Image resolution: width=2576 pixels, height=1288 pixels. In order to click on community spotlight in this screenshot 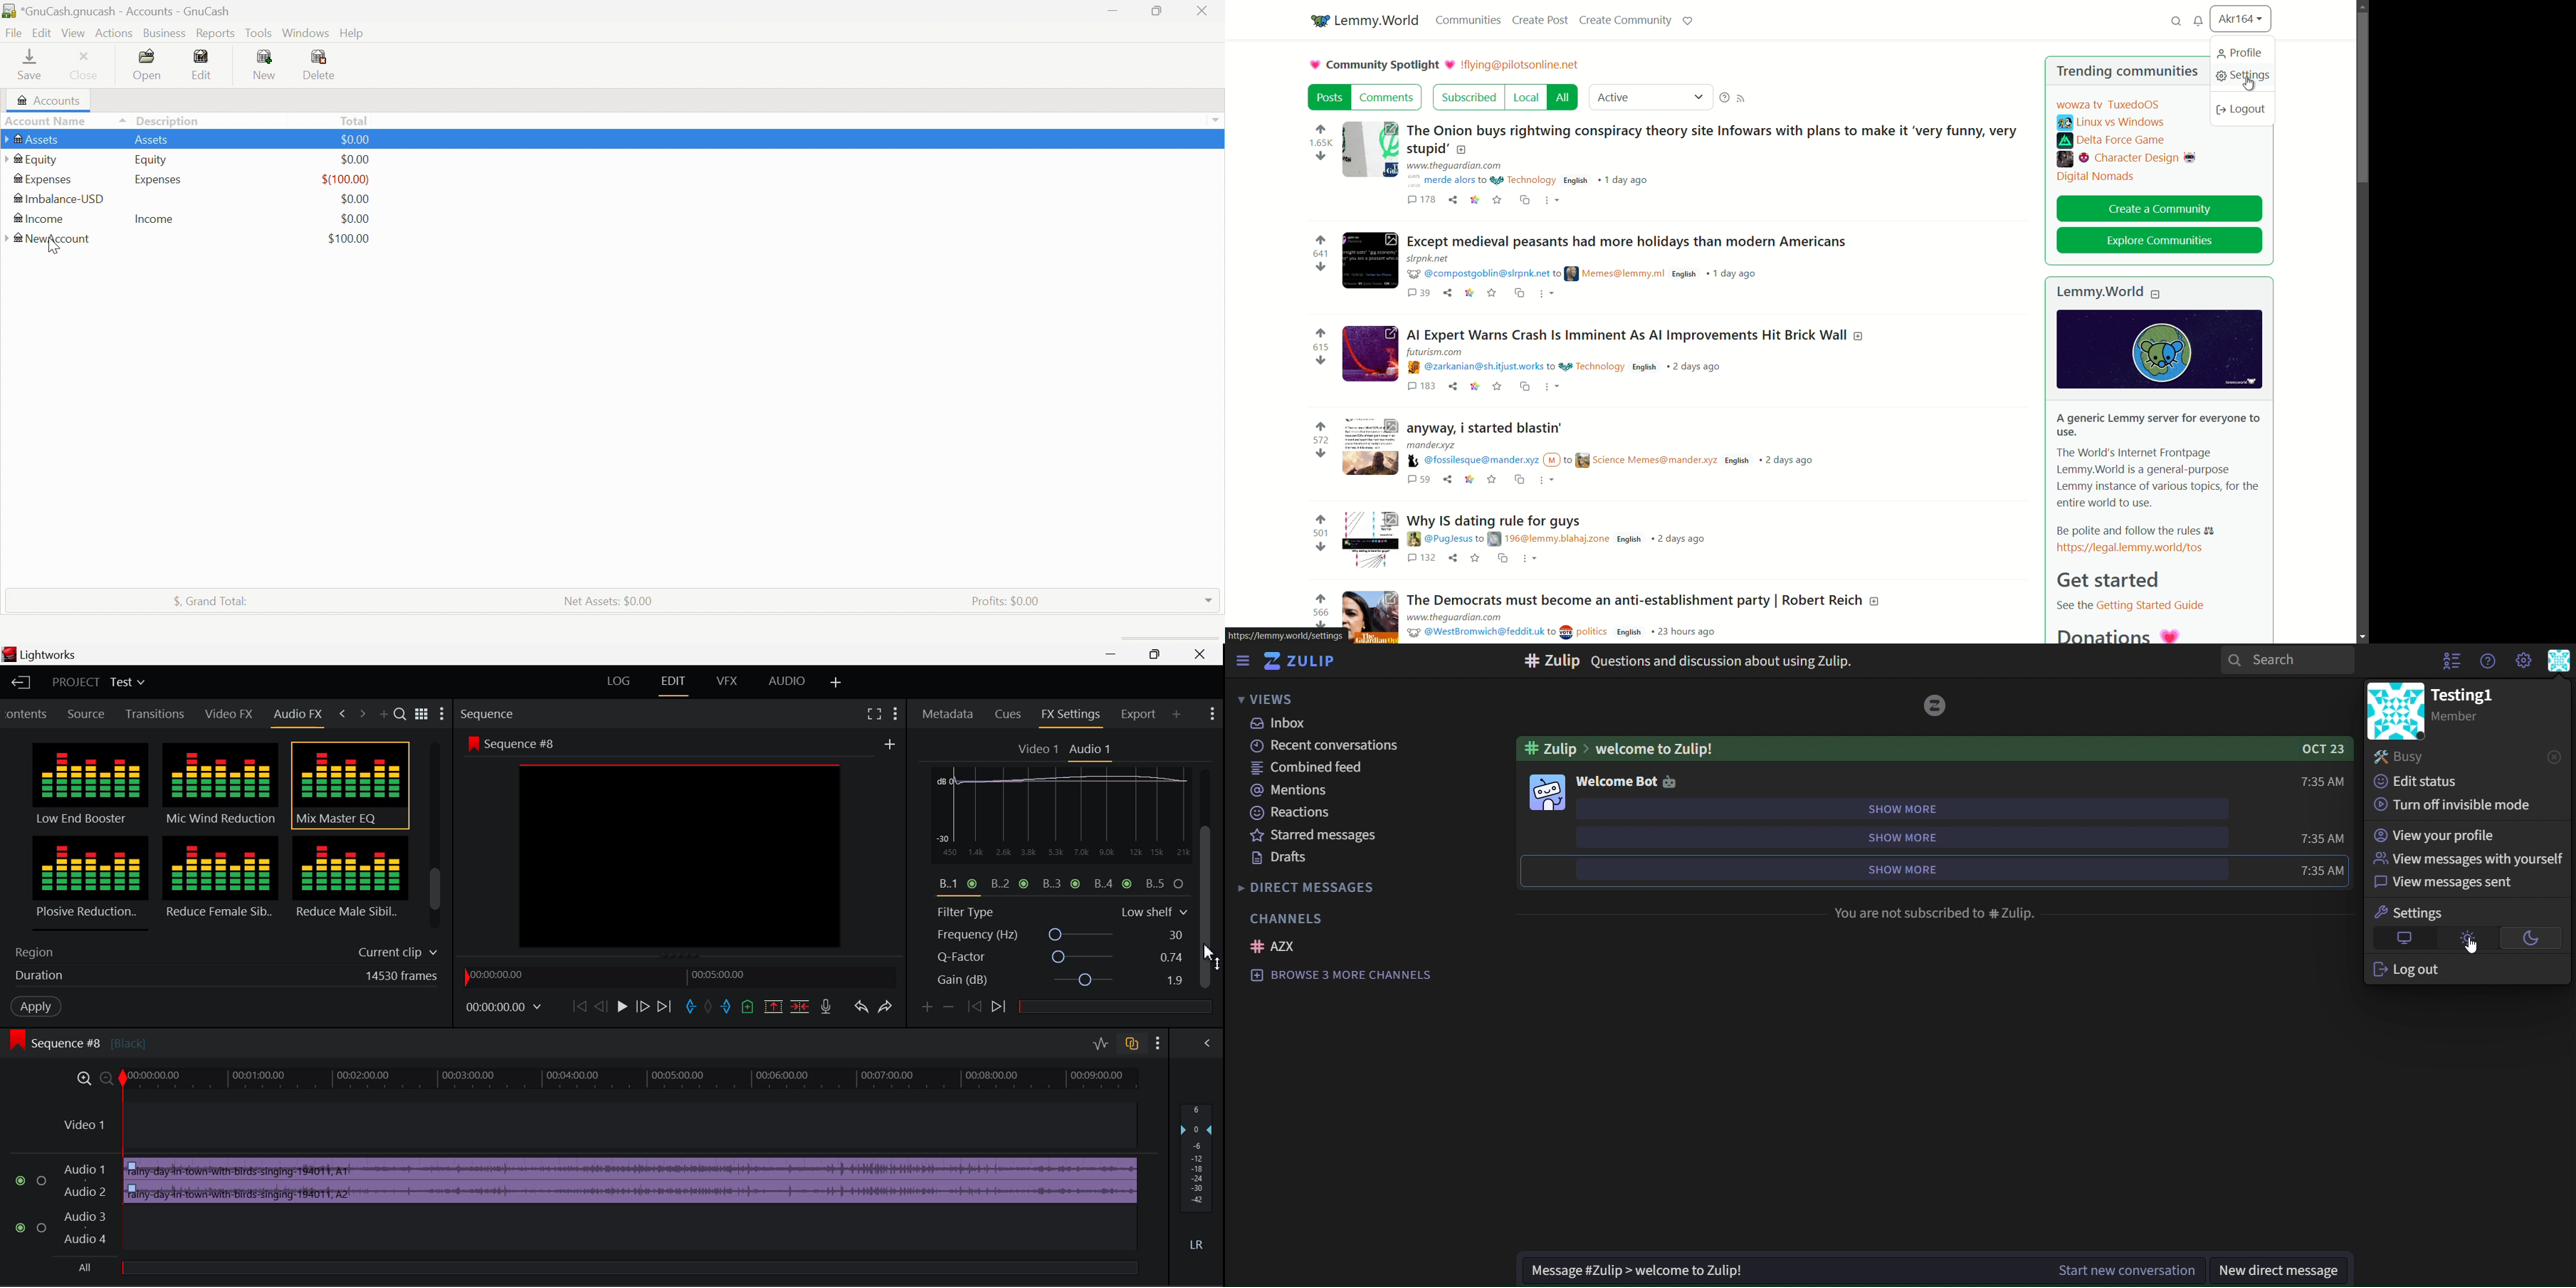, I will do `click(1385, 66)`.